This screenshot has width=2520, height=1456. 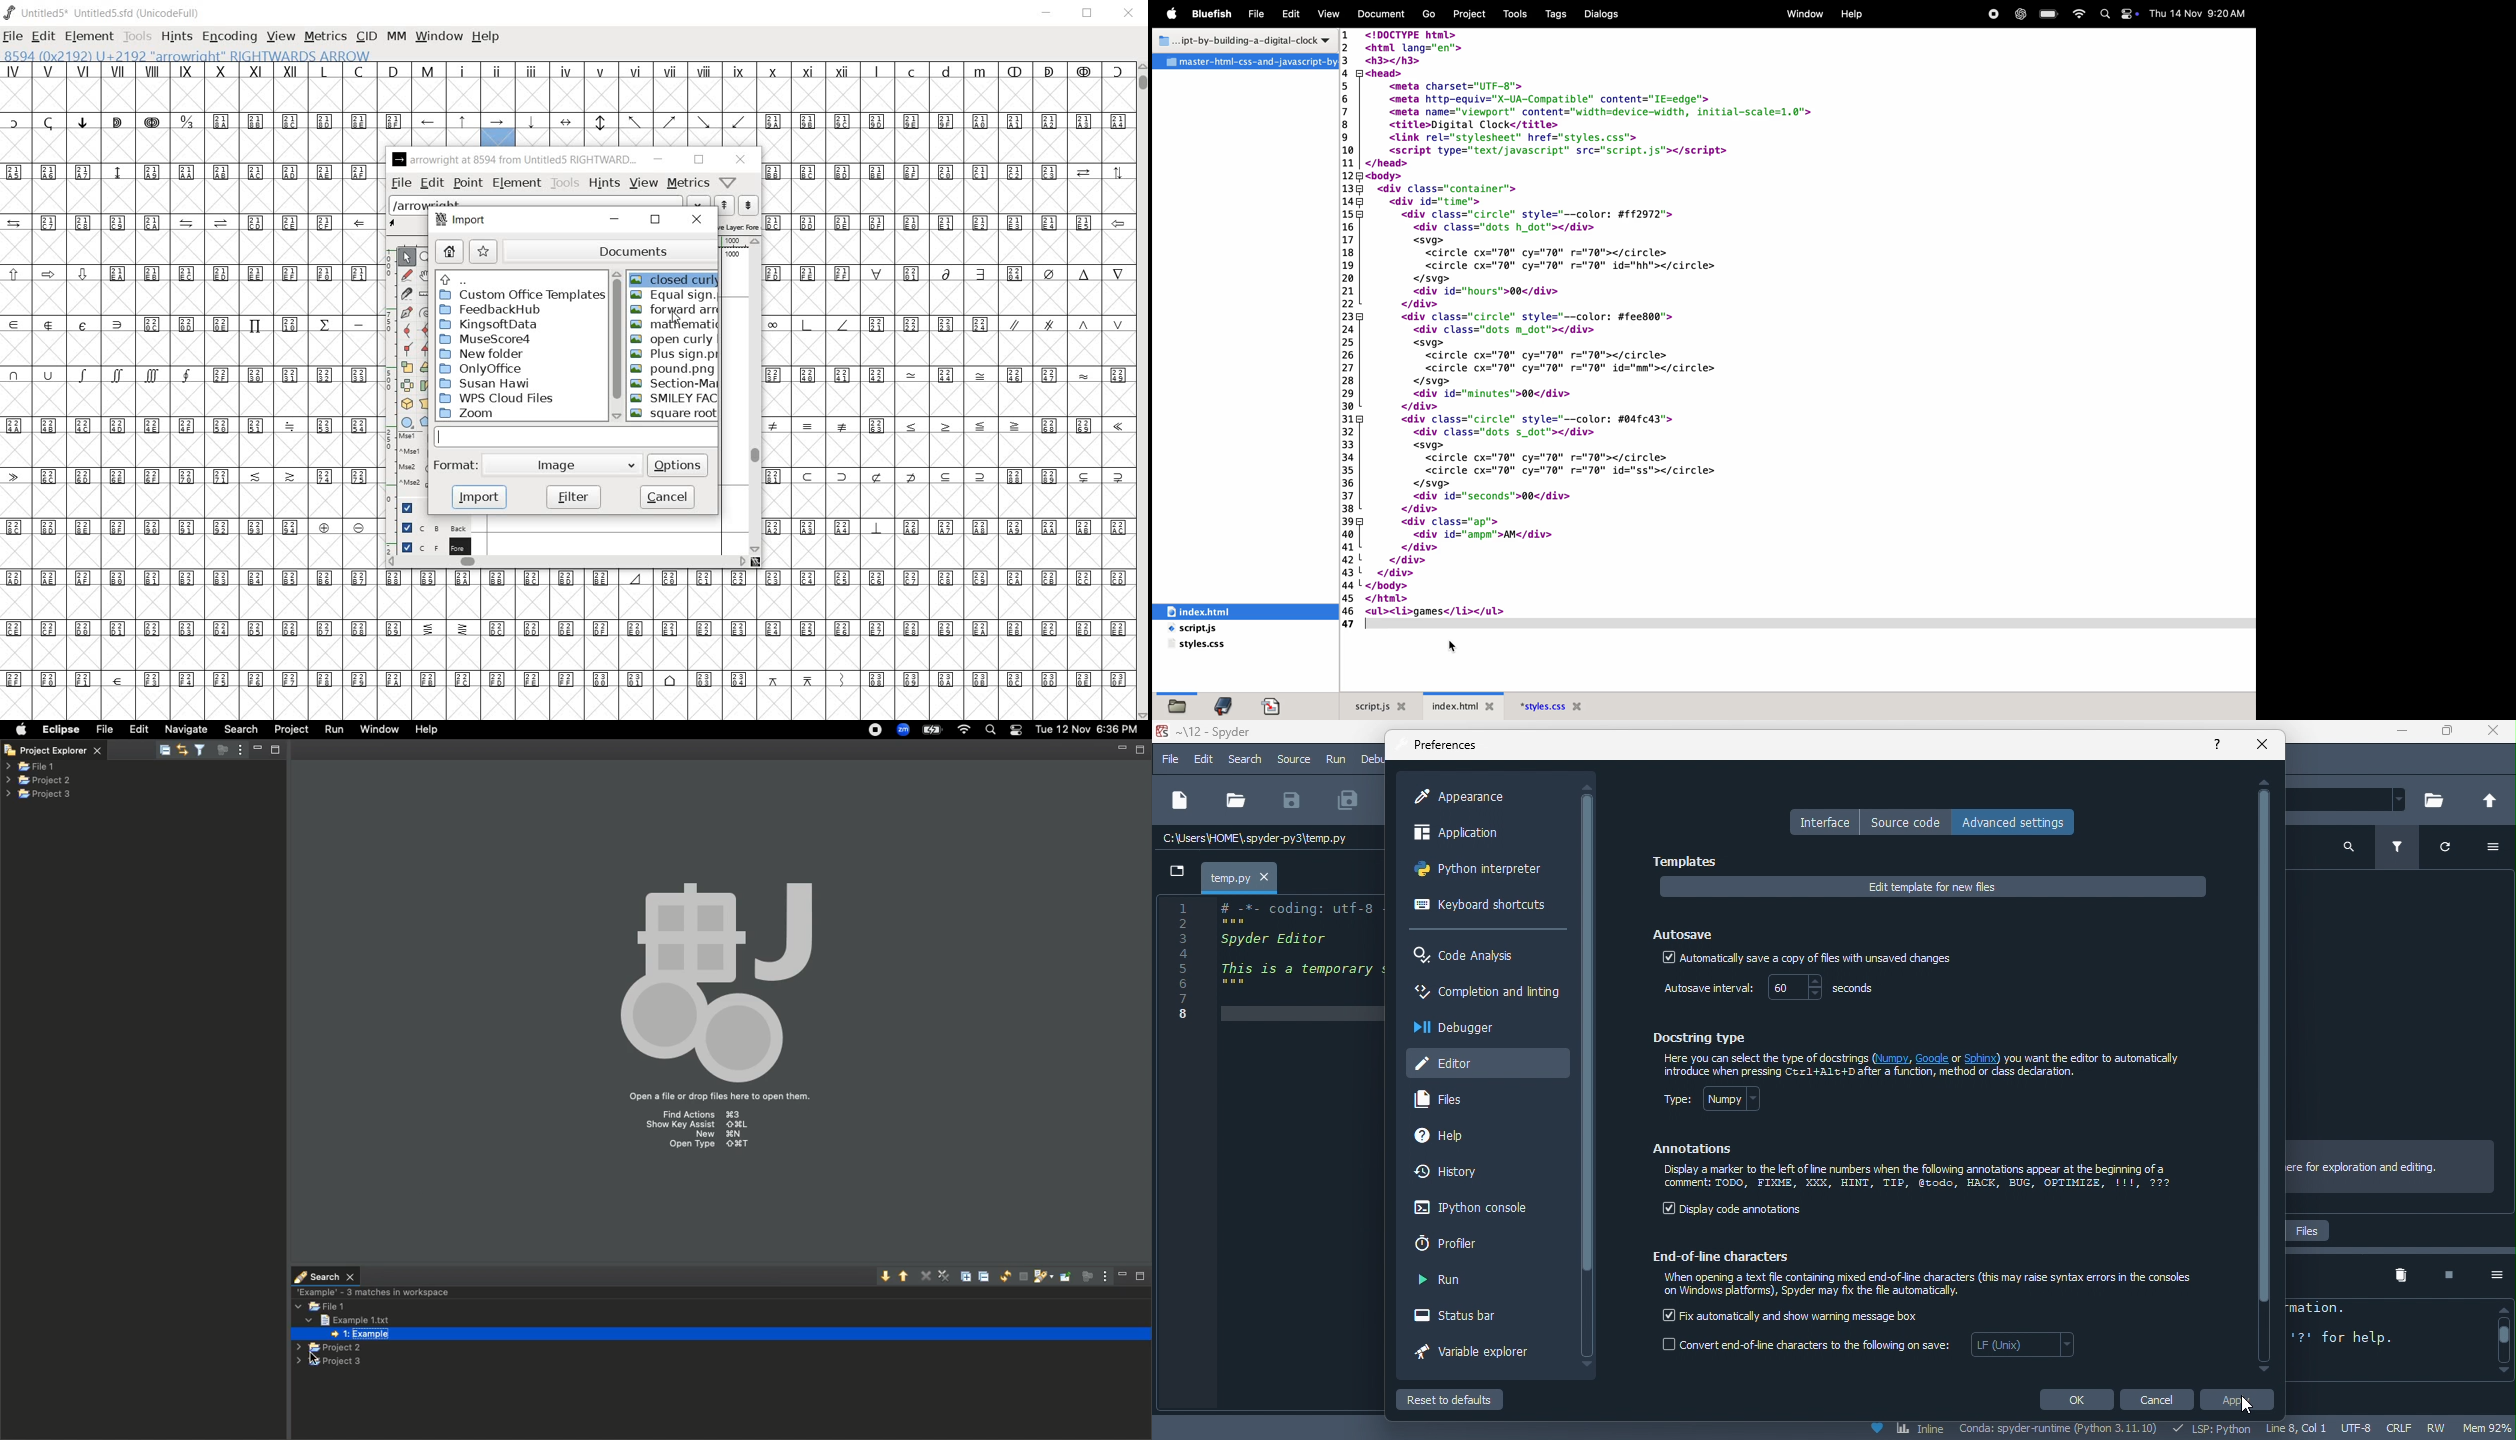 I want to click on history, so click(x=1453, y=1173).